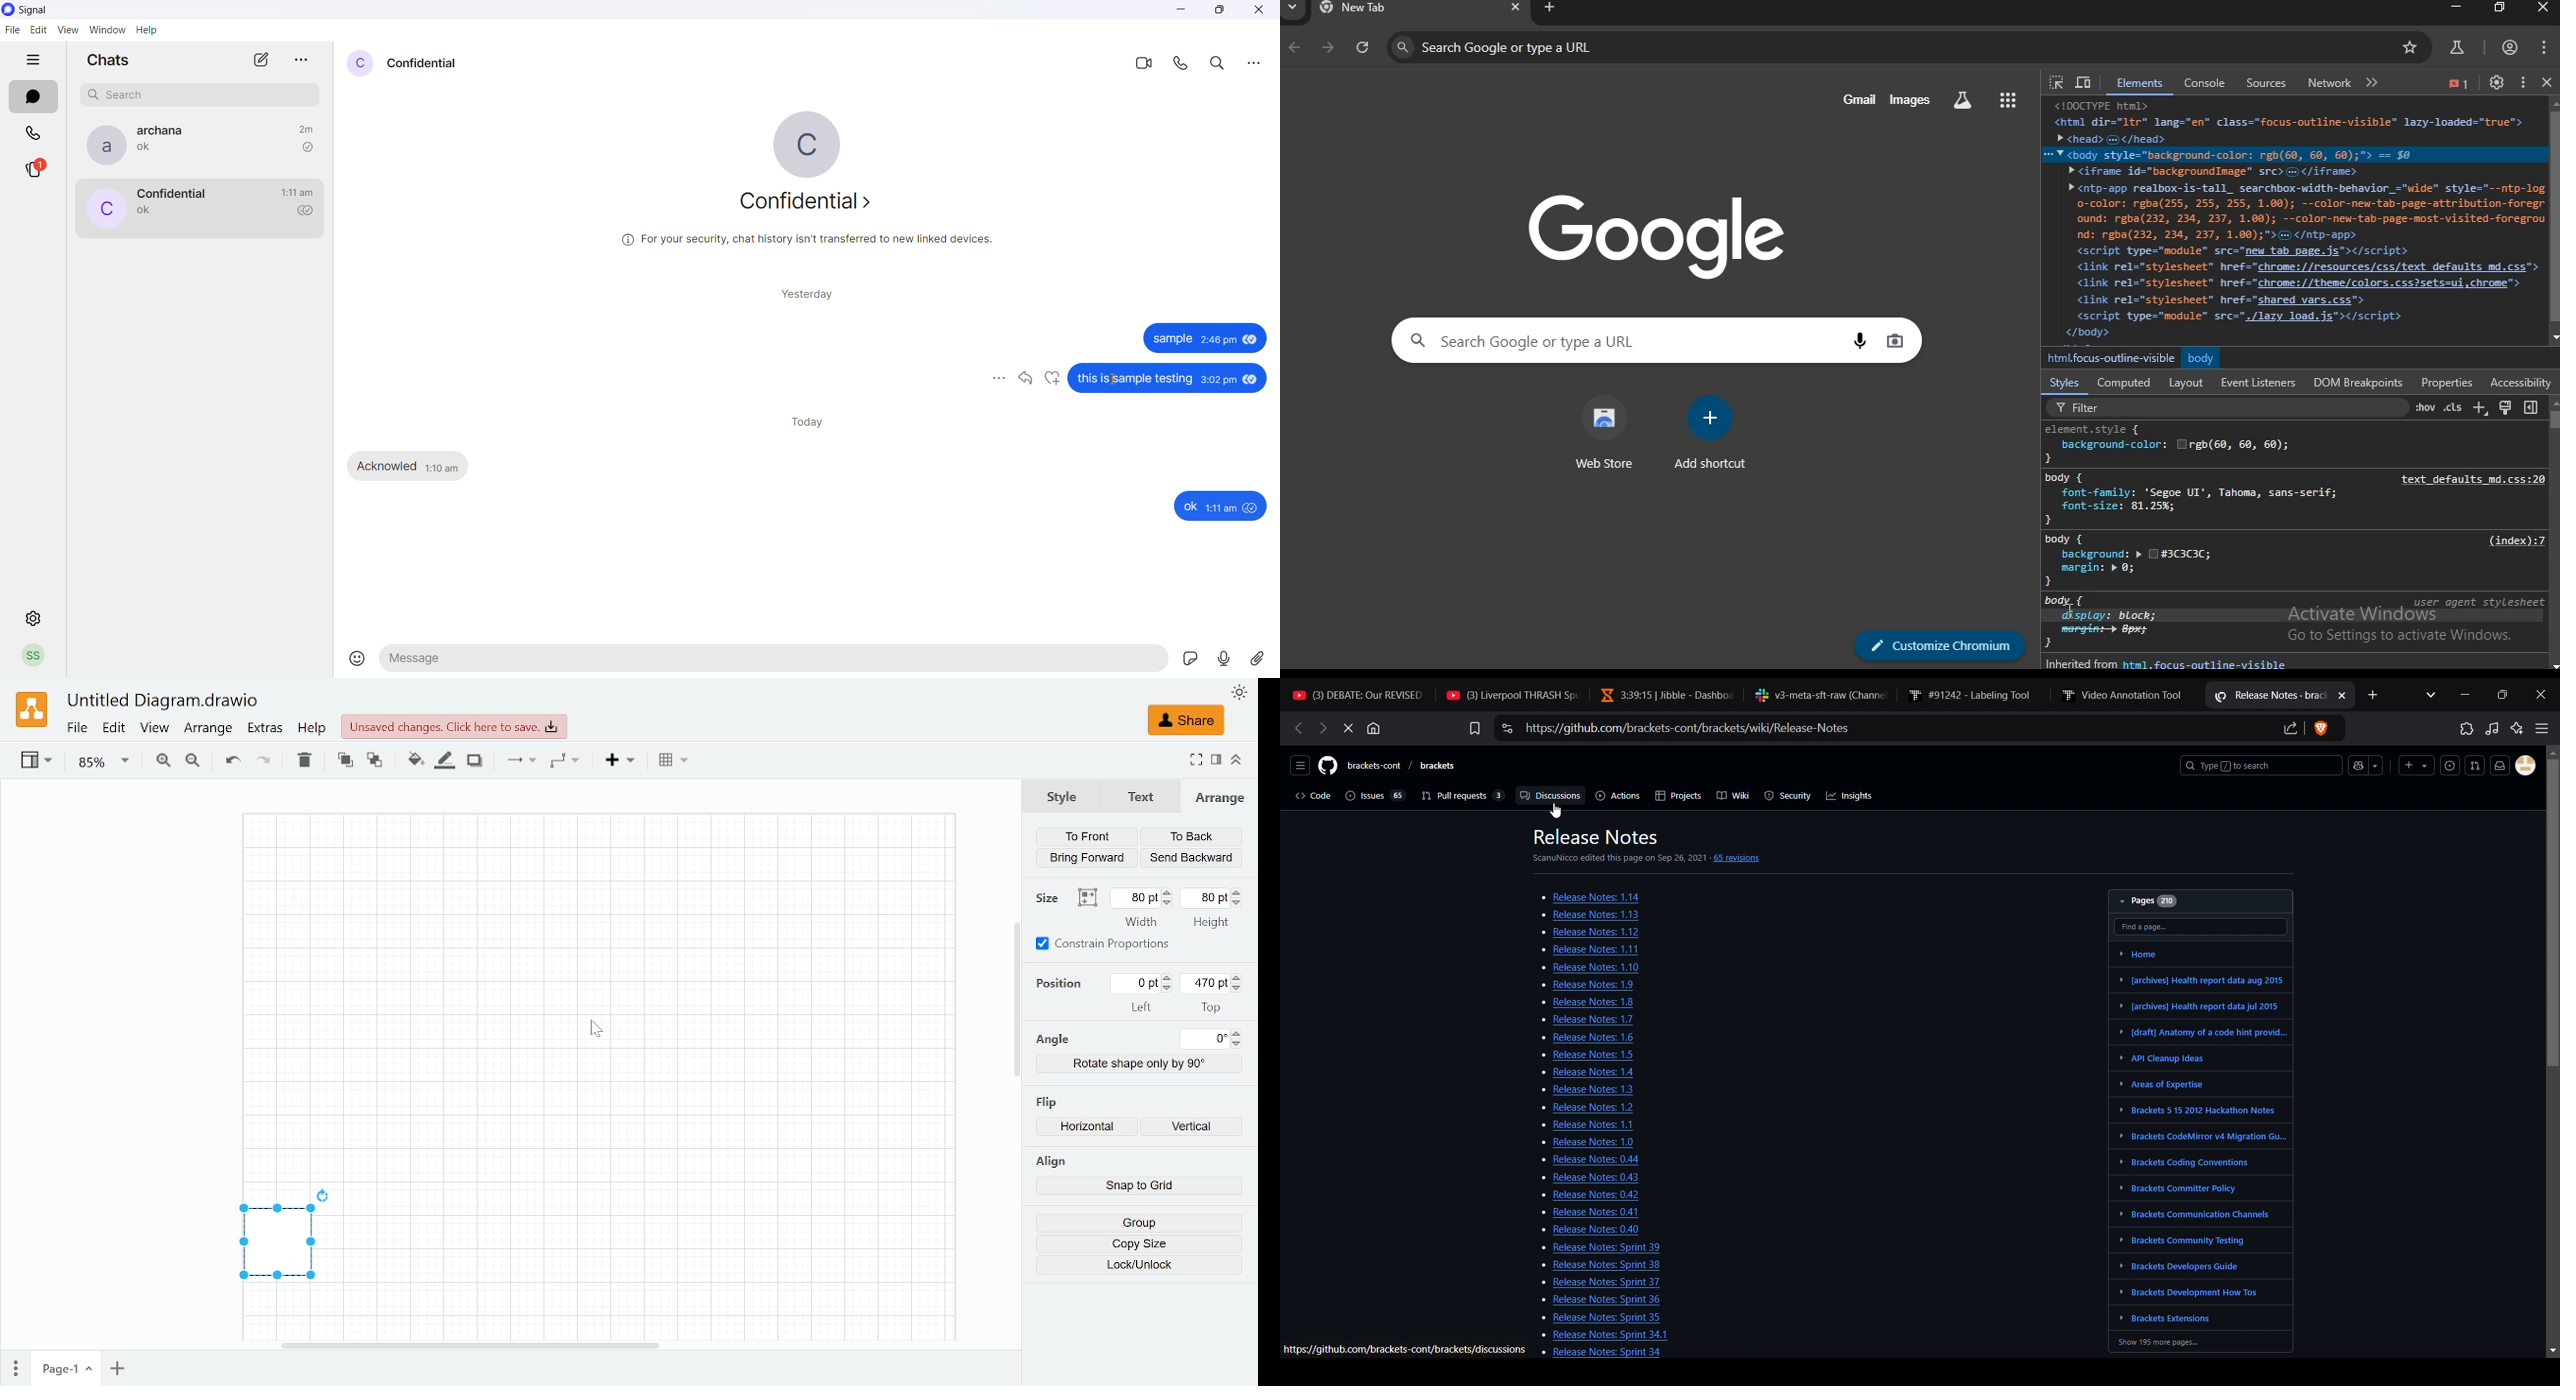 The image size is (2576, 1400). Describe the element at coordinates (1170, 978) in the screenshot. I see `Increase left` at that location.